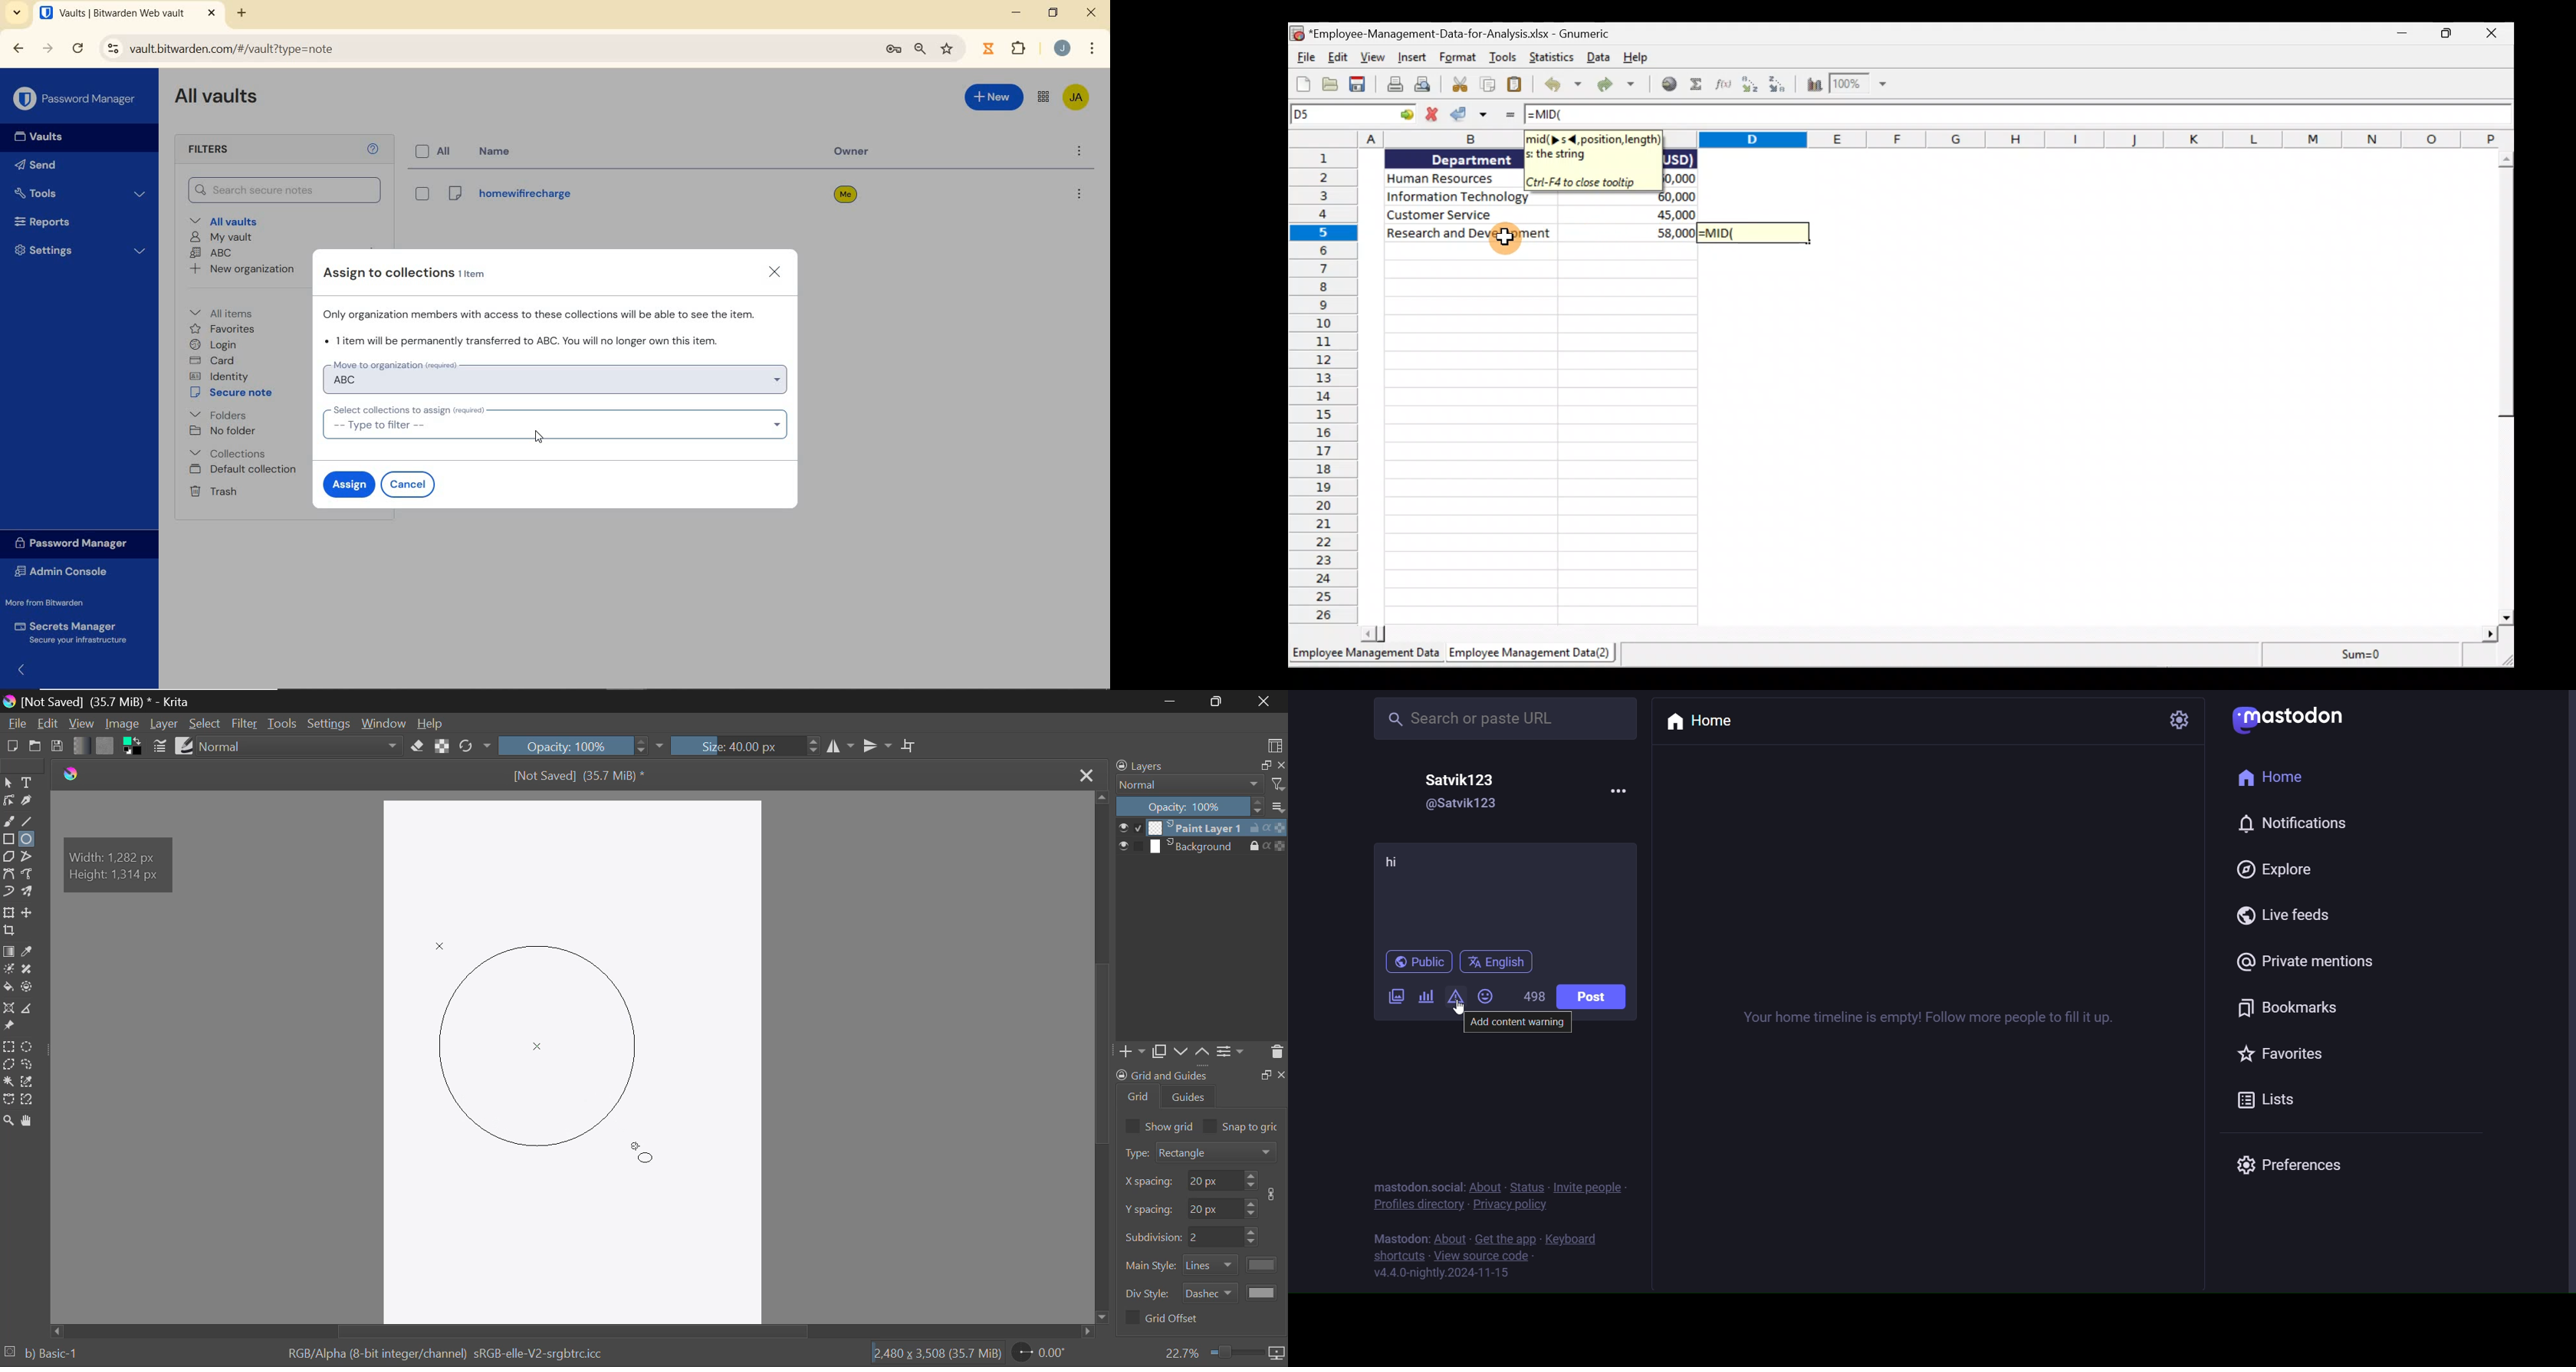  Describe the element at coordinates (234, 393) in the screenshot. I see `secure note` at that location.